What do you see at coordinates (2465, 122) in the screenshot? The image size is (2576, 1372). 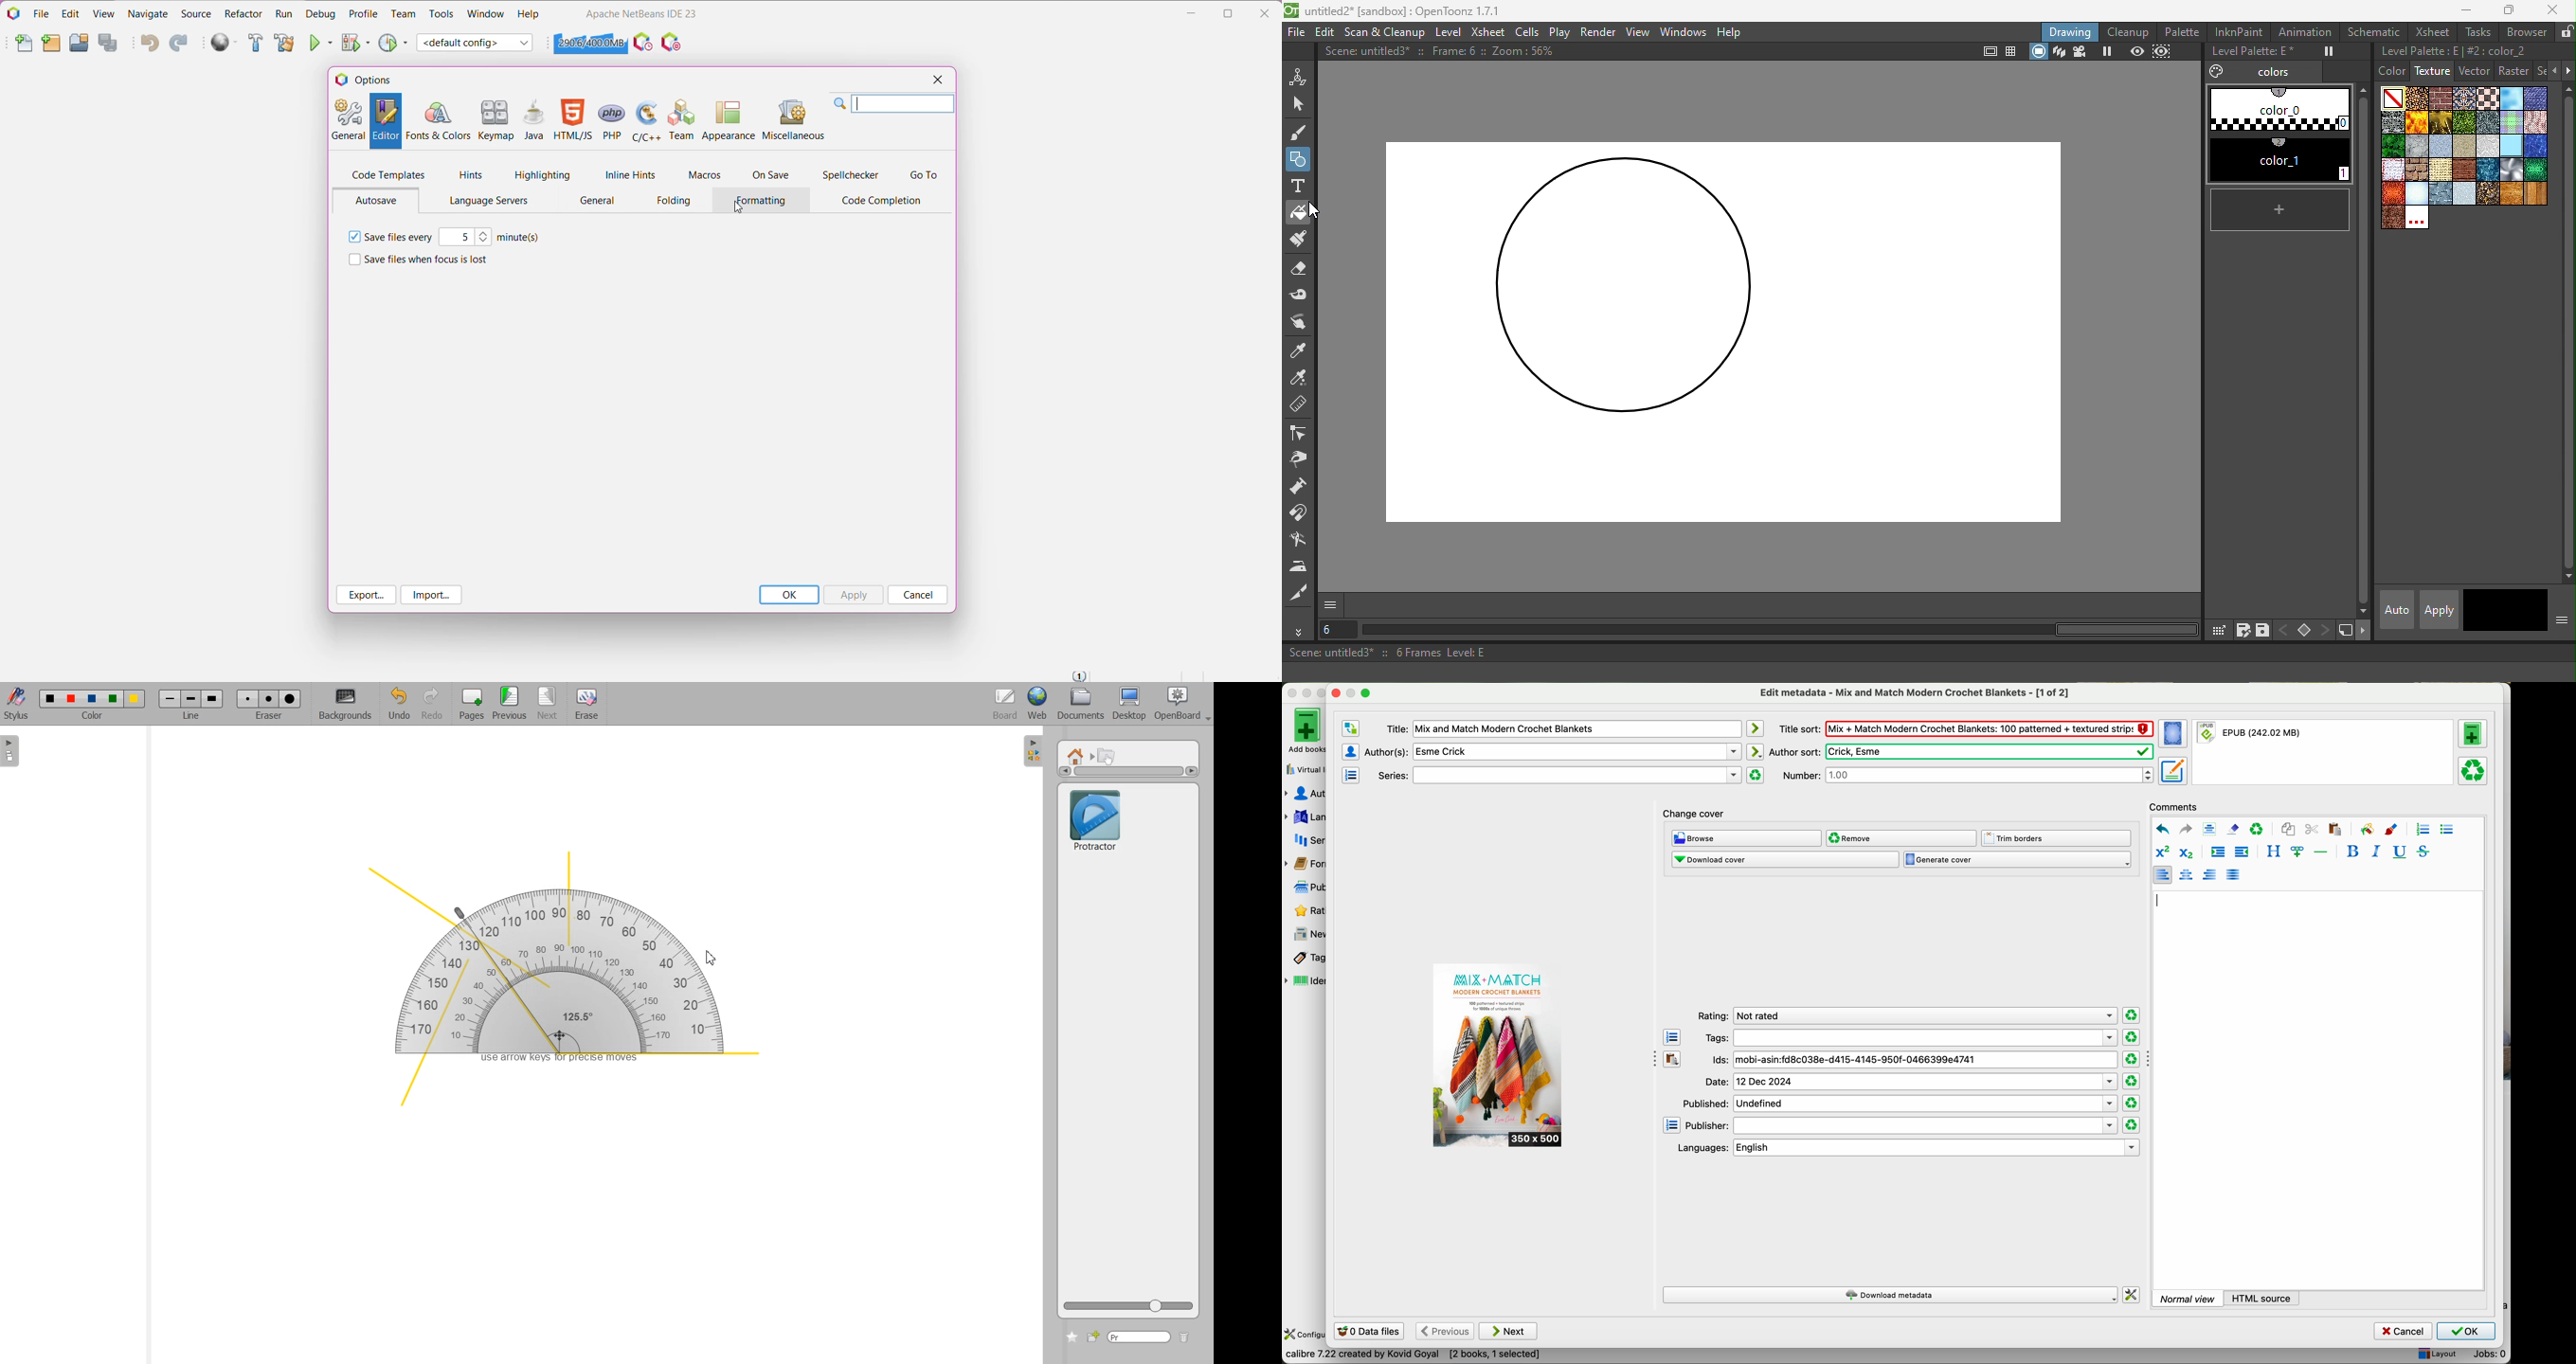 I see `Grass.bmp` at bounding box center [2465, 122].